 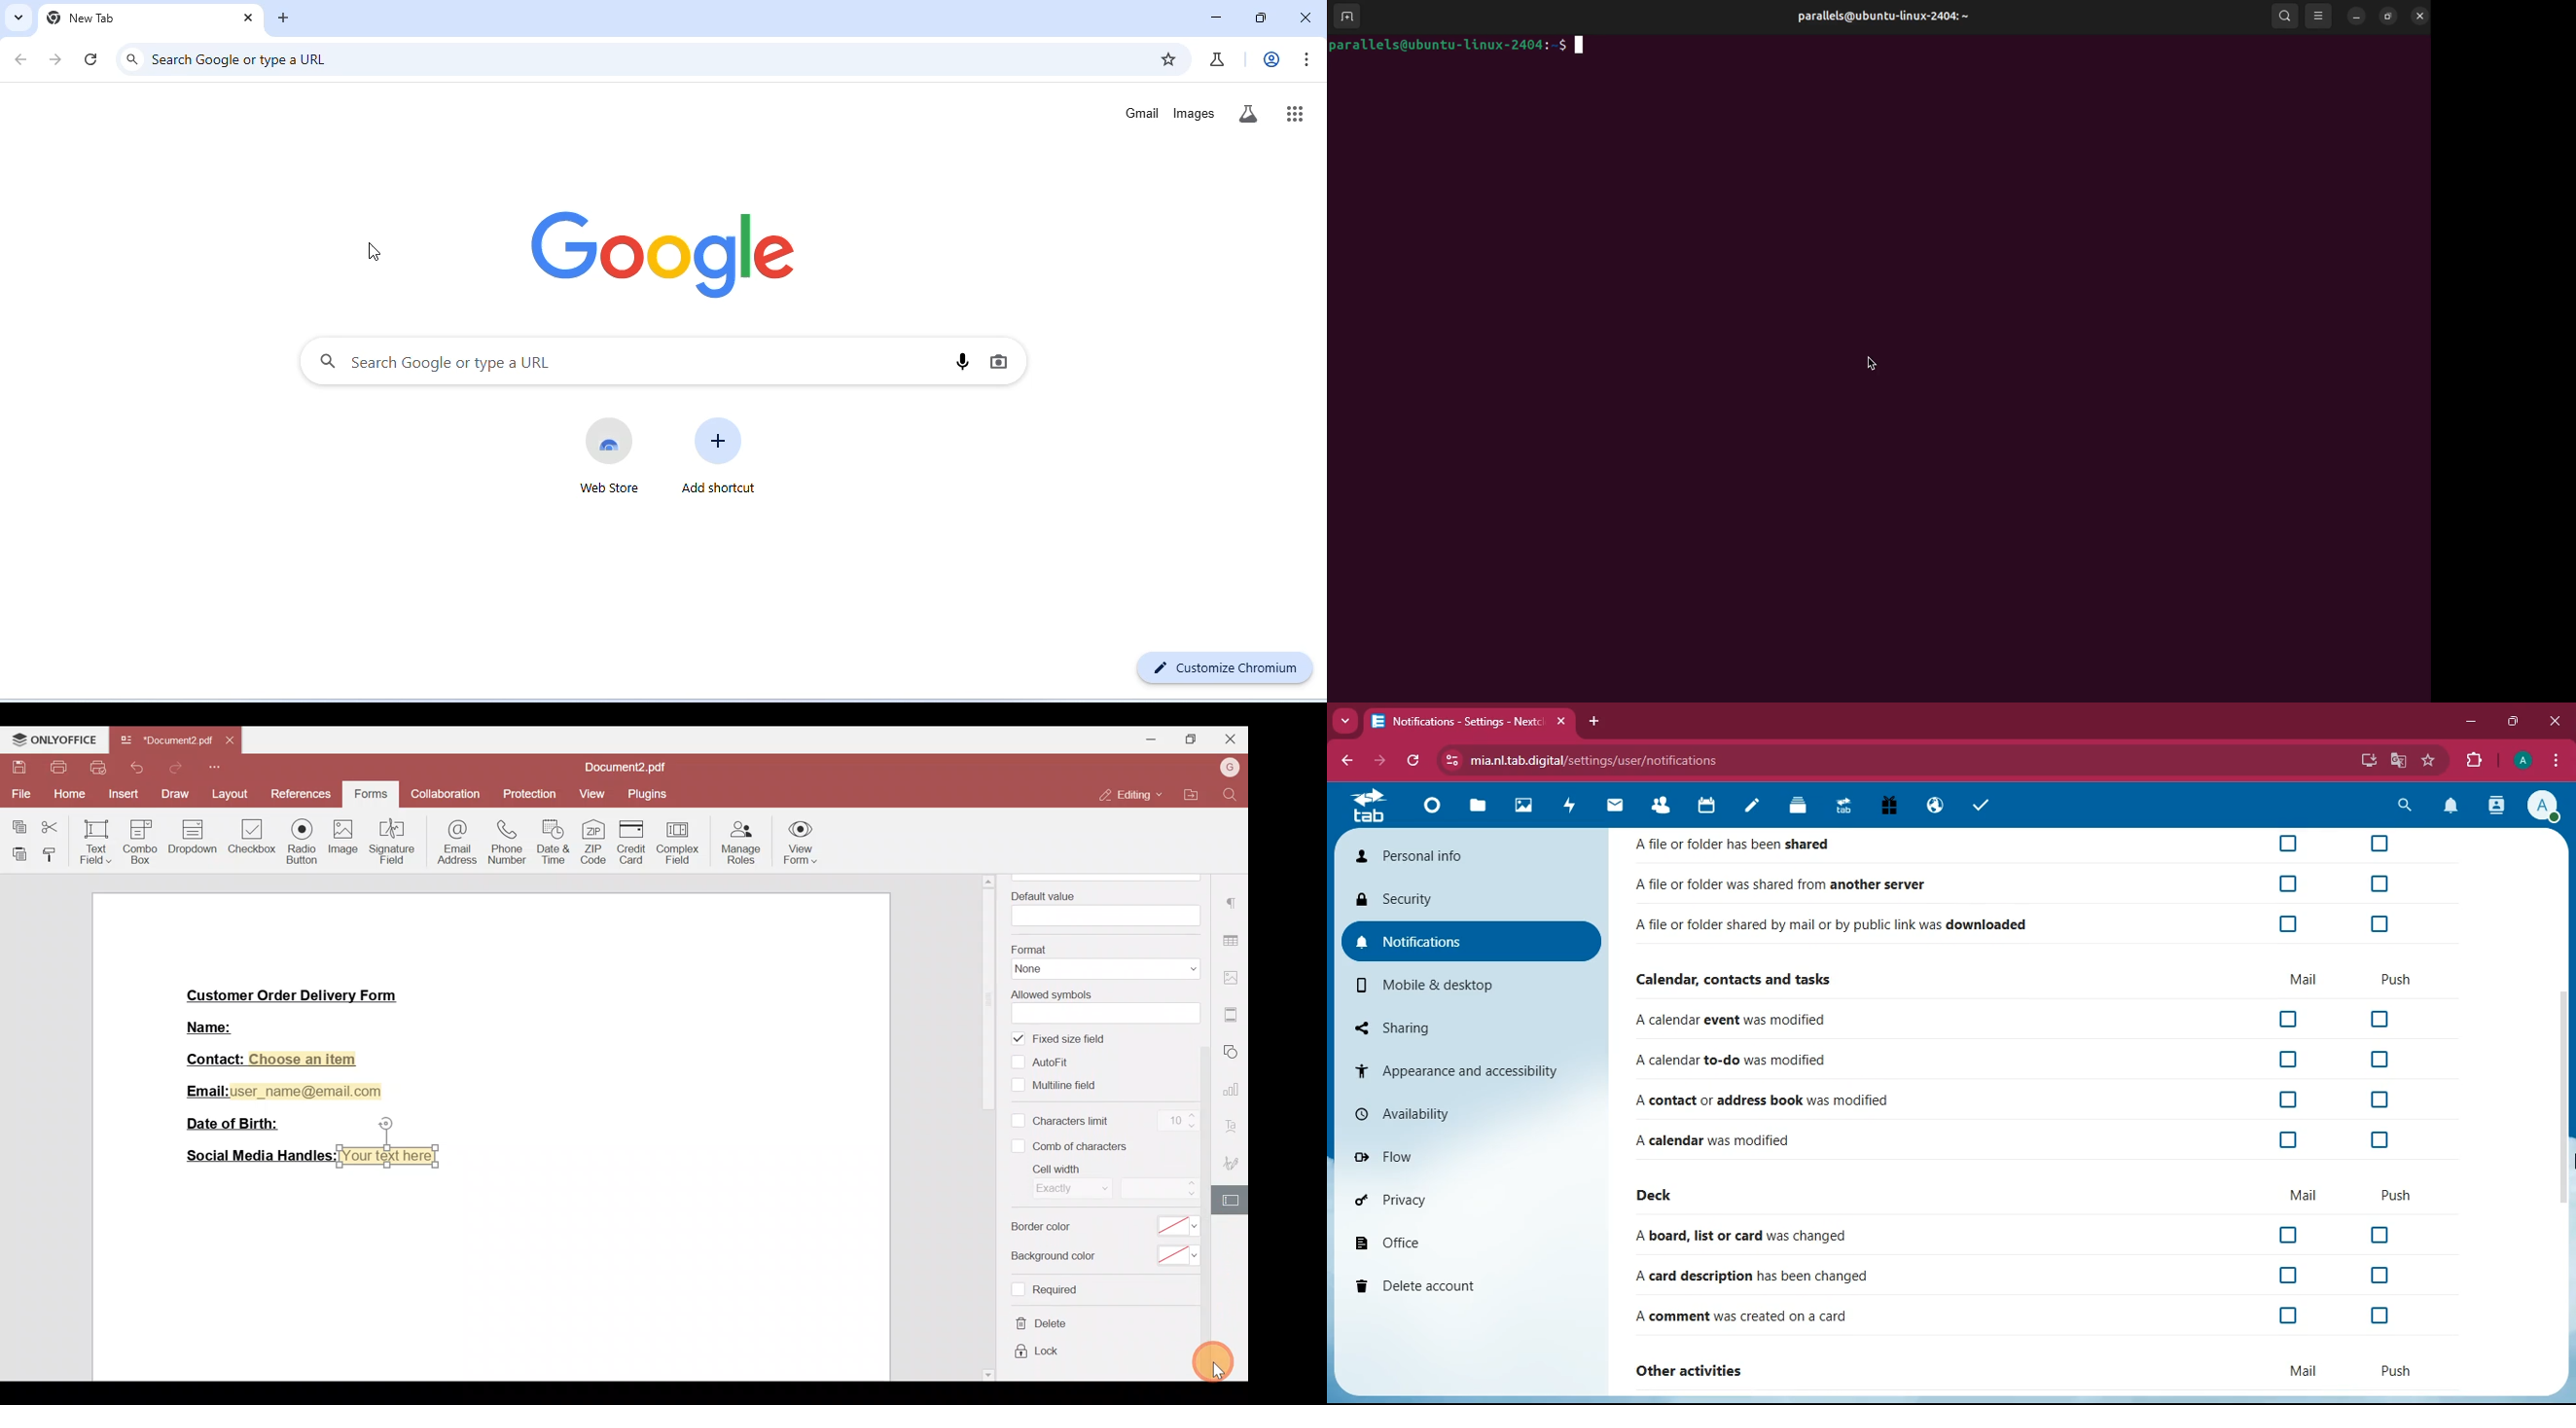 I want to click on off, so click(x=2381, y=1020).